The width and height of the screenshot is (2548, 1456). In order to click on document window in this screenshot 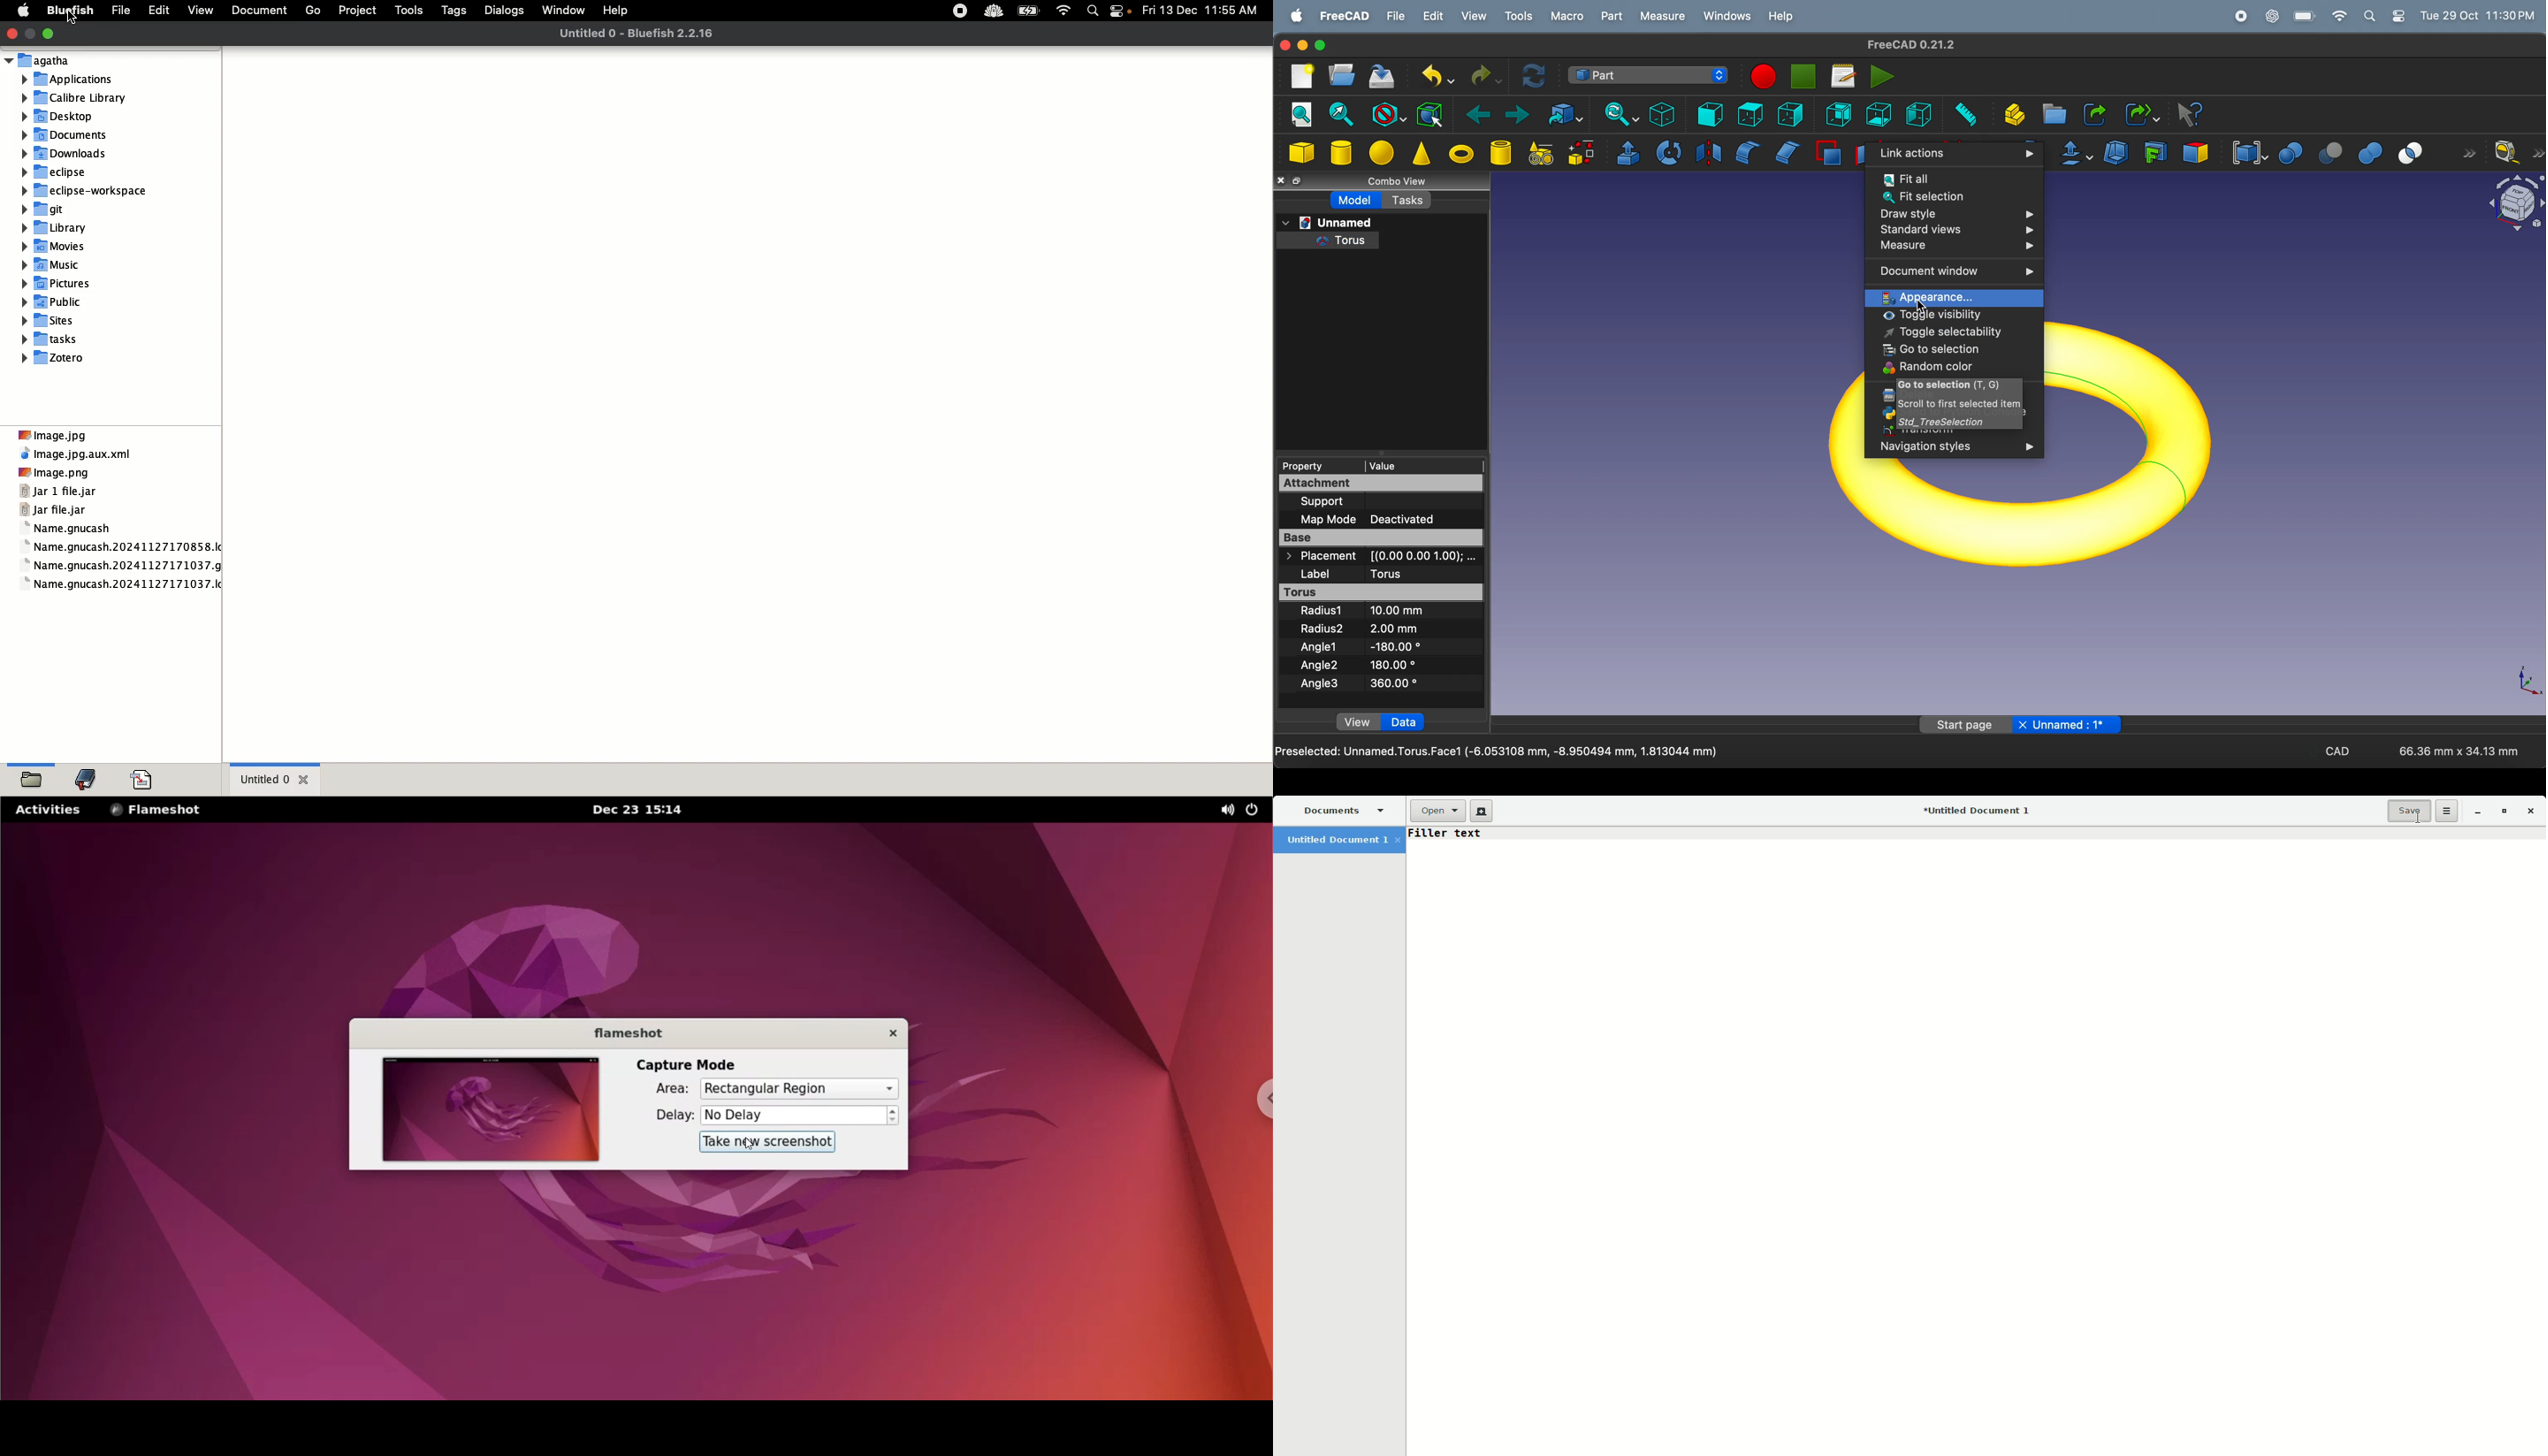, I will do `click(1949, 270)`.